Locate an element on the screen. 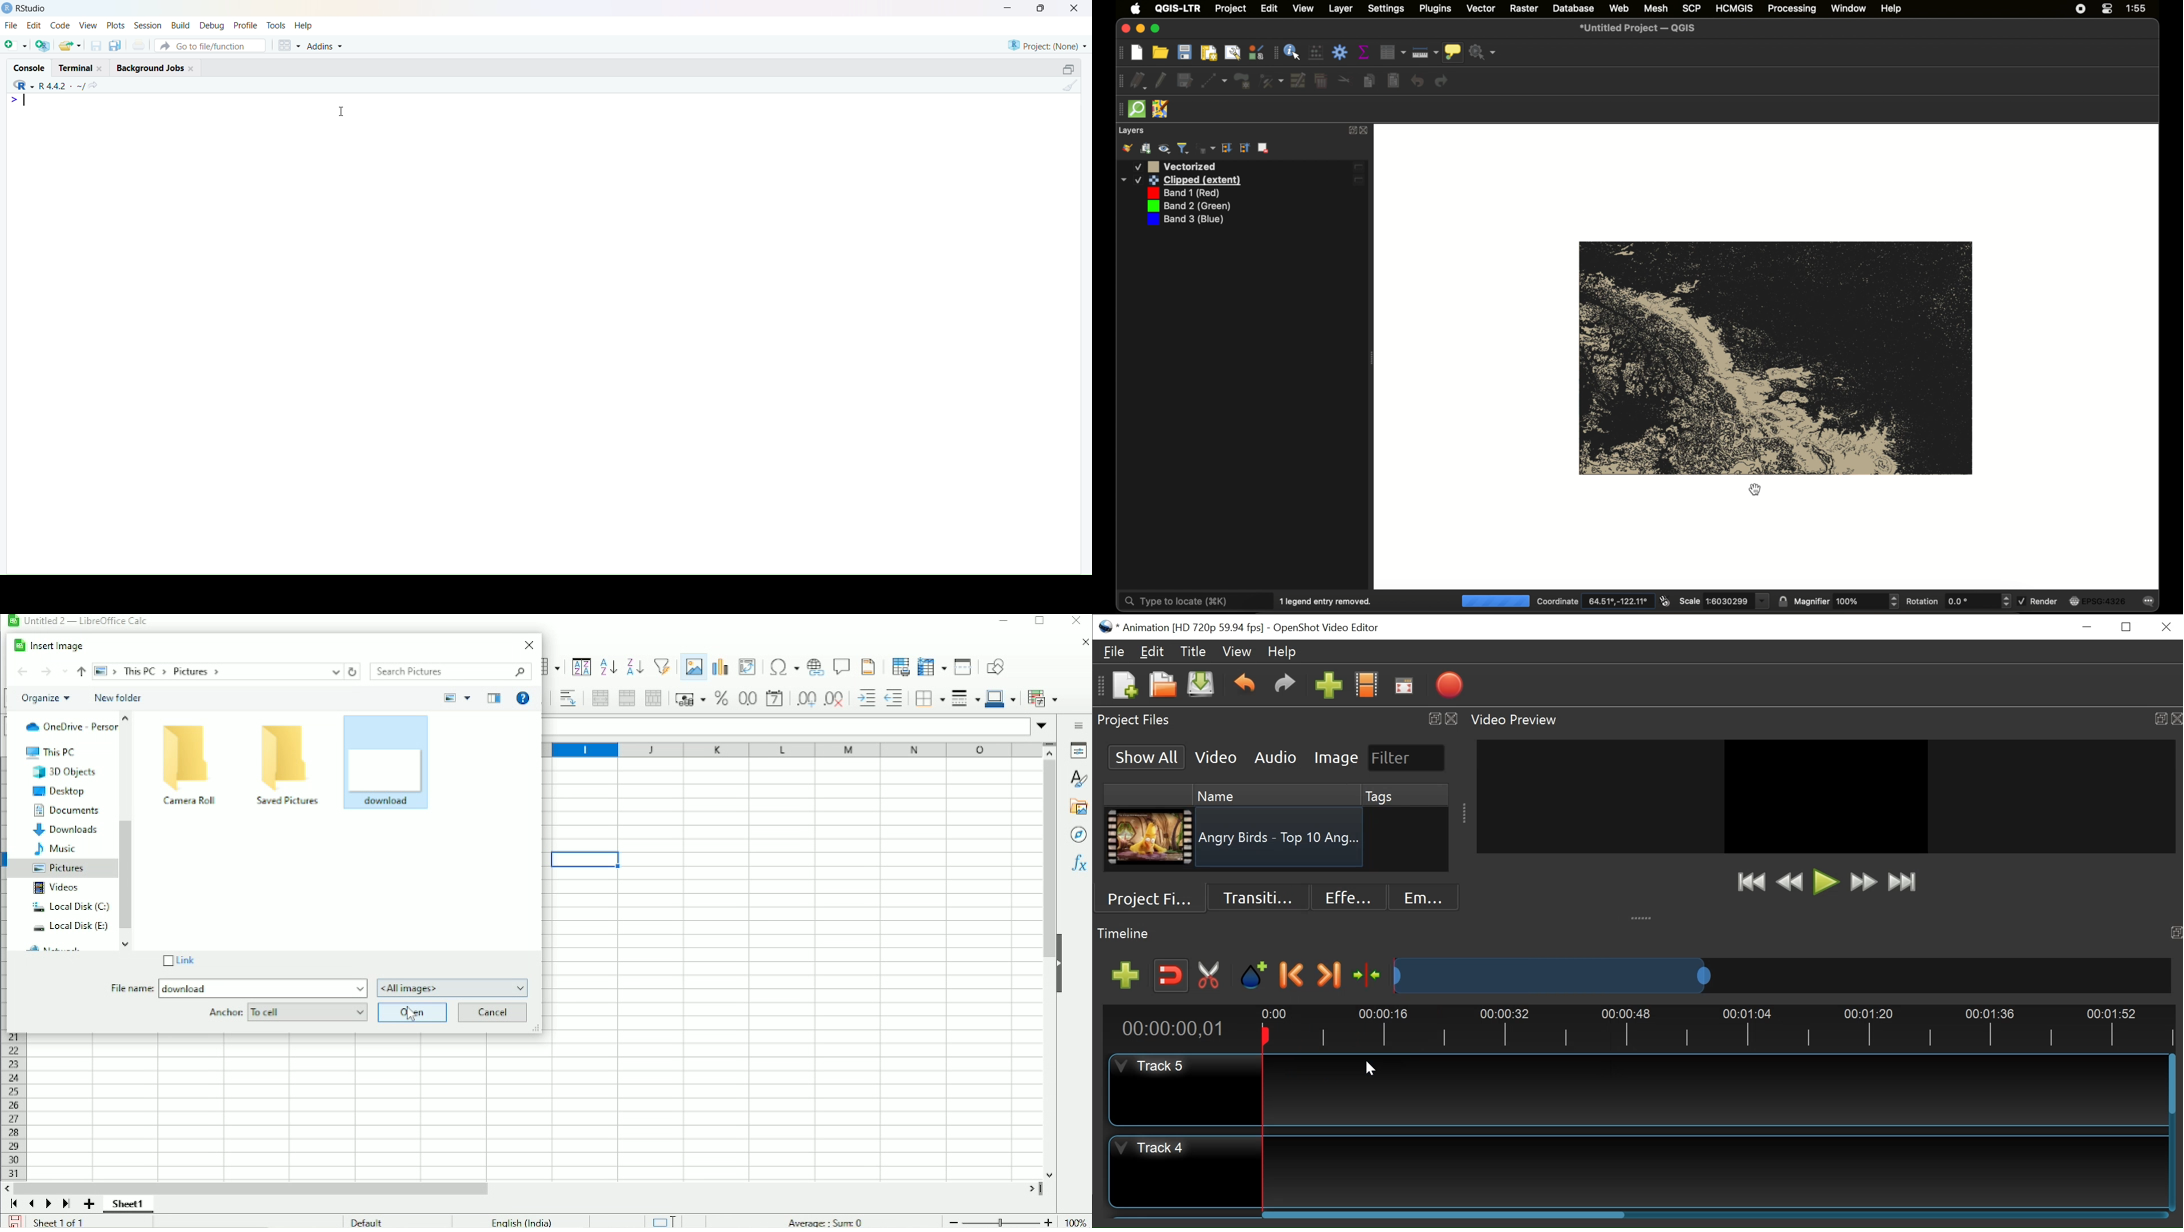 The height and width of the screenshot is (1232, 2184). Format as number is located at coordinates (745, 699).